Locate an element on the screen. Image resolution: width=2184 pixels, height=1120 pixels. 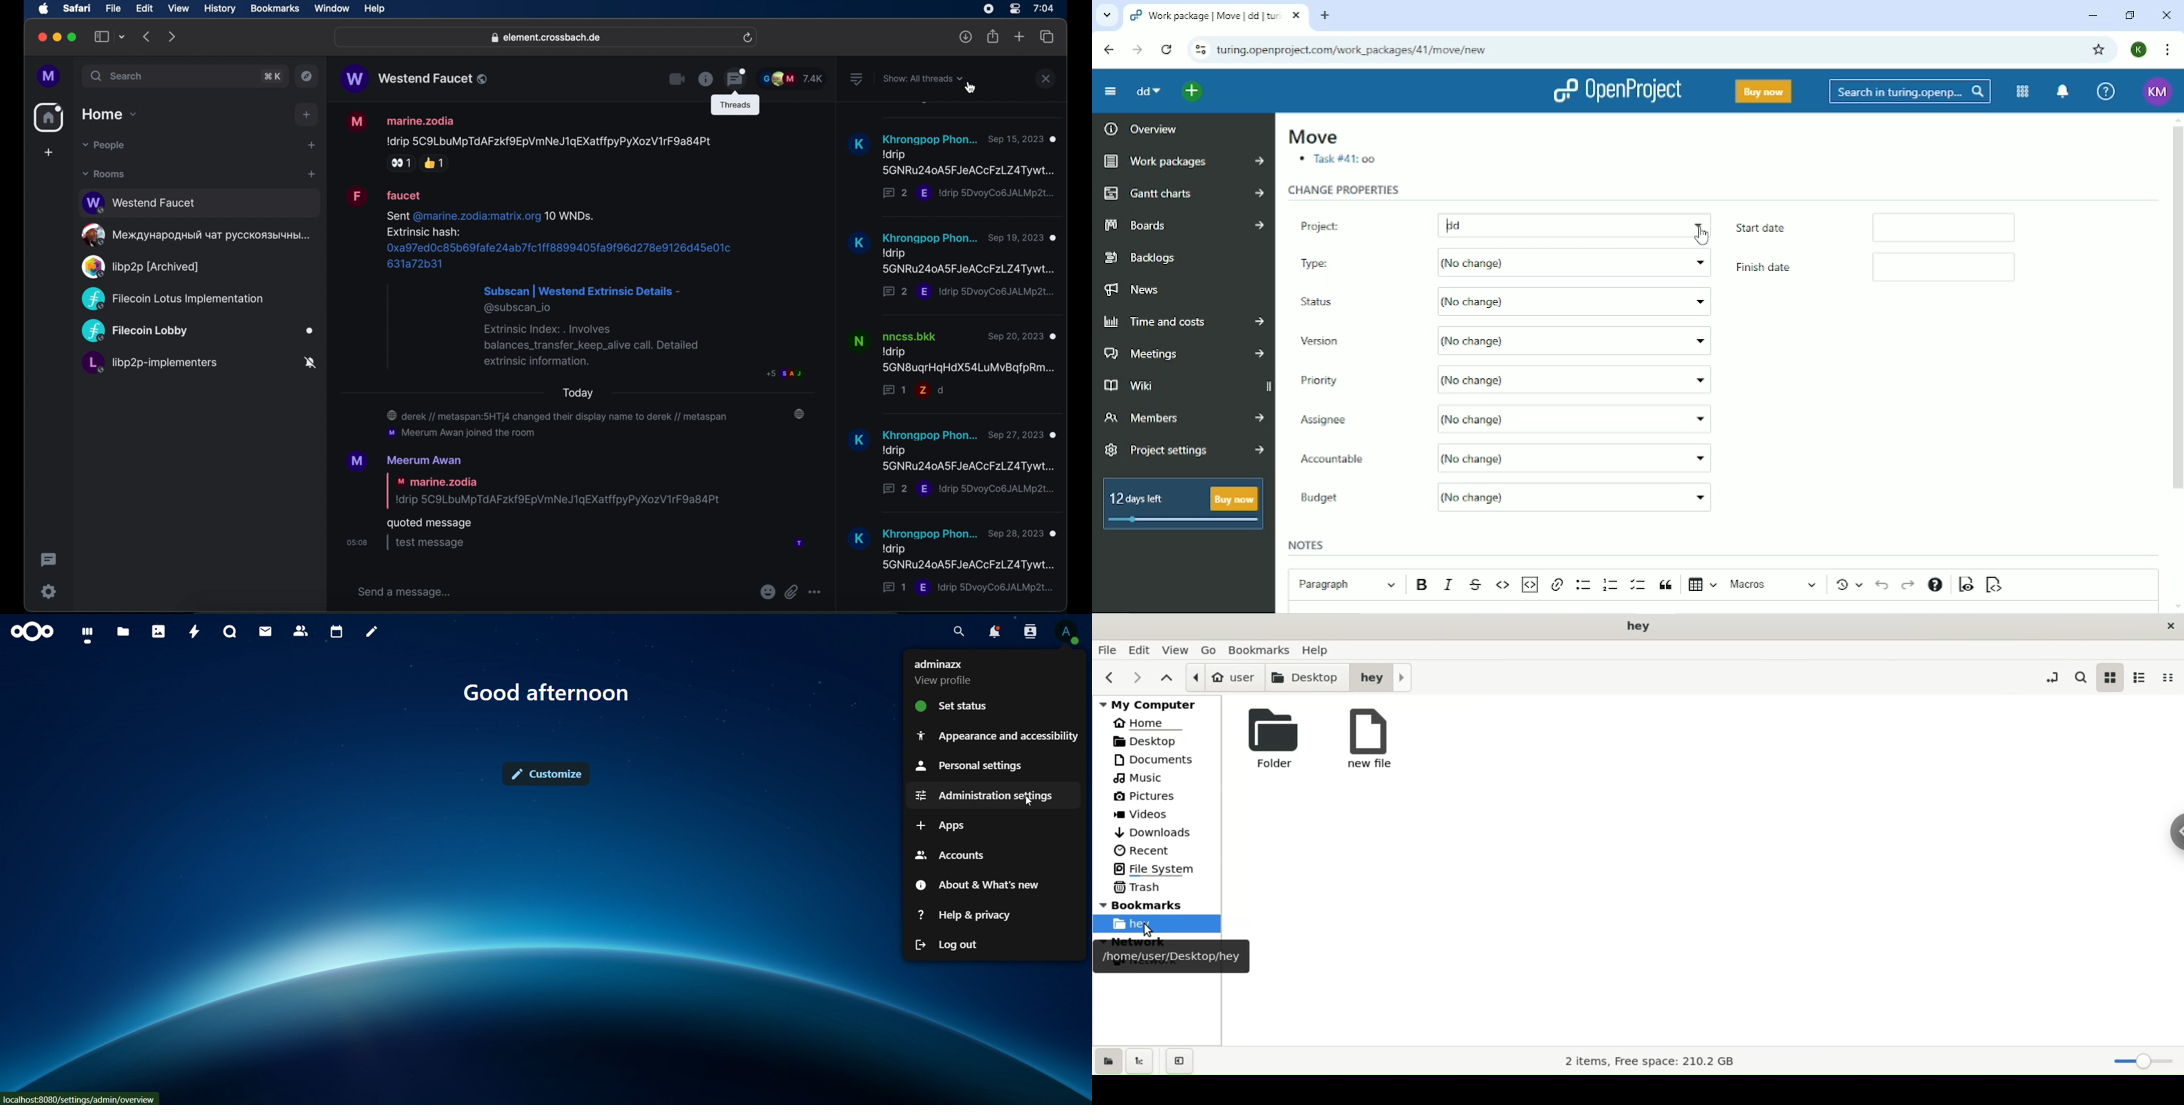
Khrongpop Phon... is located at coordinates (930, 140).